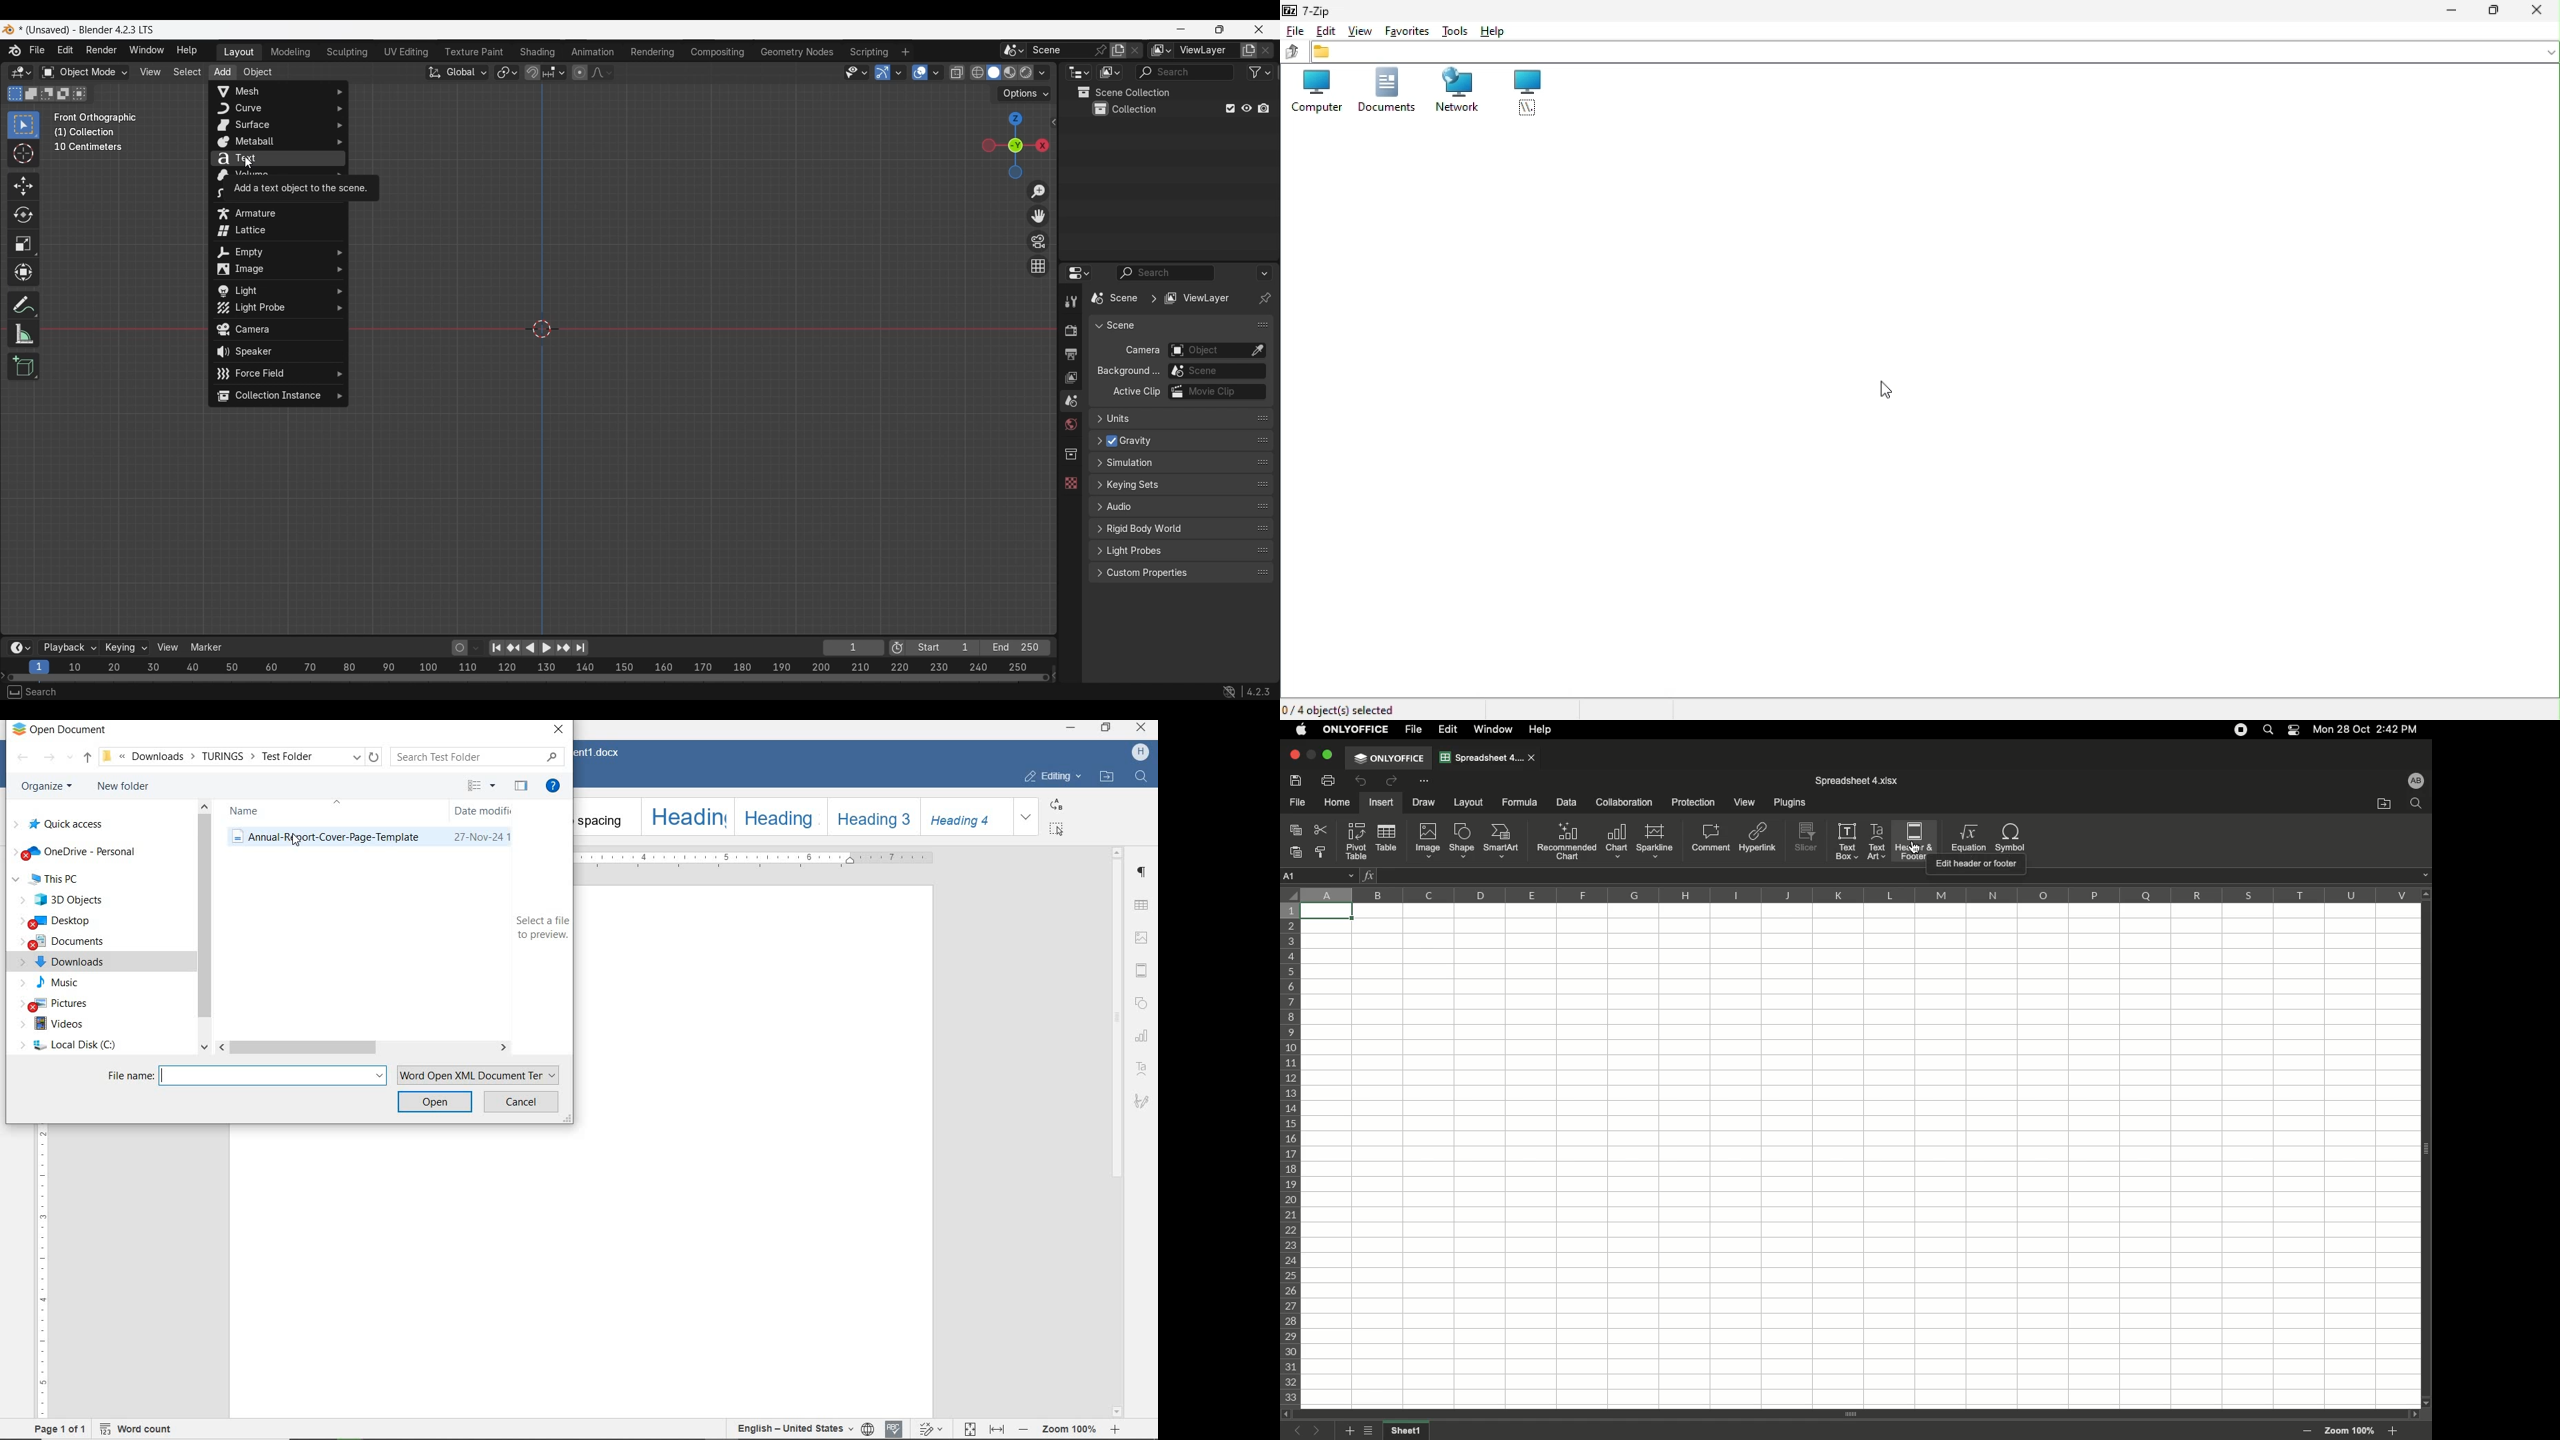 This screenshot has width=2576, height=1456. What do you see at coordinates (1143, 872) in the screenshot?
I see `paragraph settings` at bounding box center [1143, 872].